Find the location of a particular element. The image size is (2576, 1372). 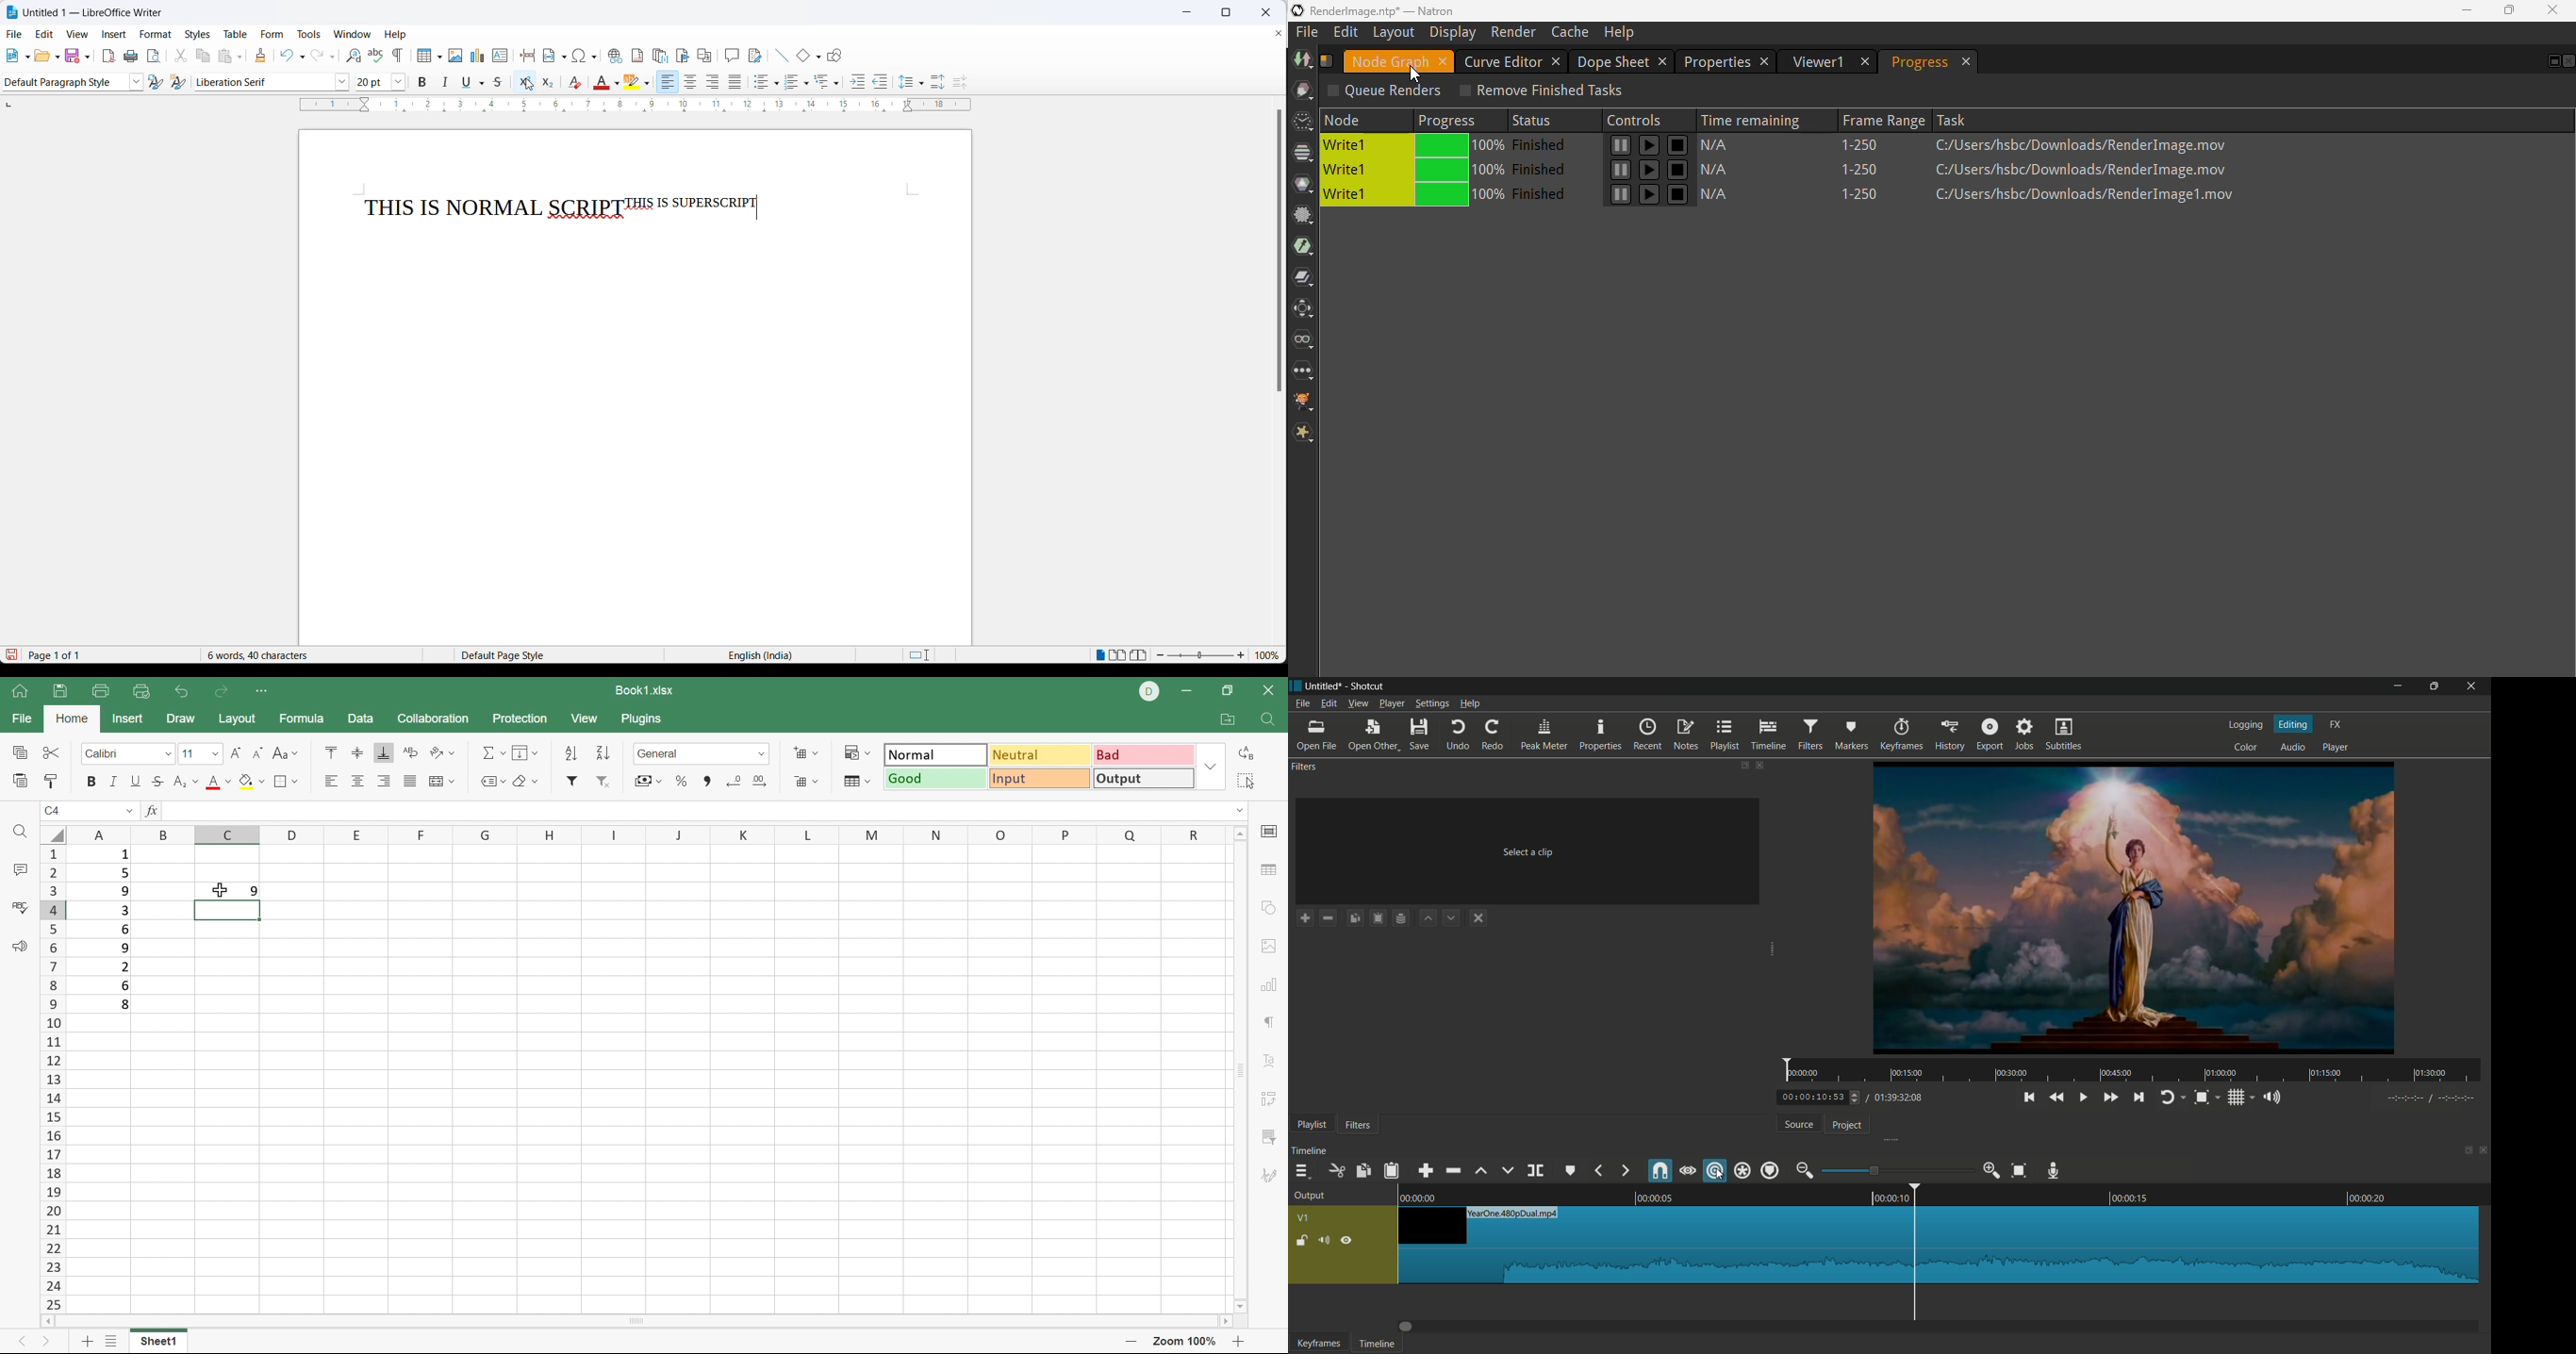

Insert  is located at coordinates (806, 752).